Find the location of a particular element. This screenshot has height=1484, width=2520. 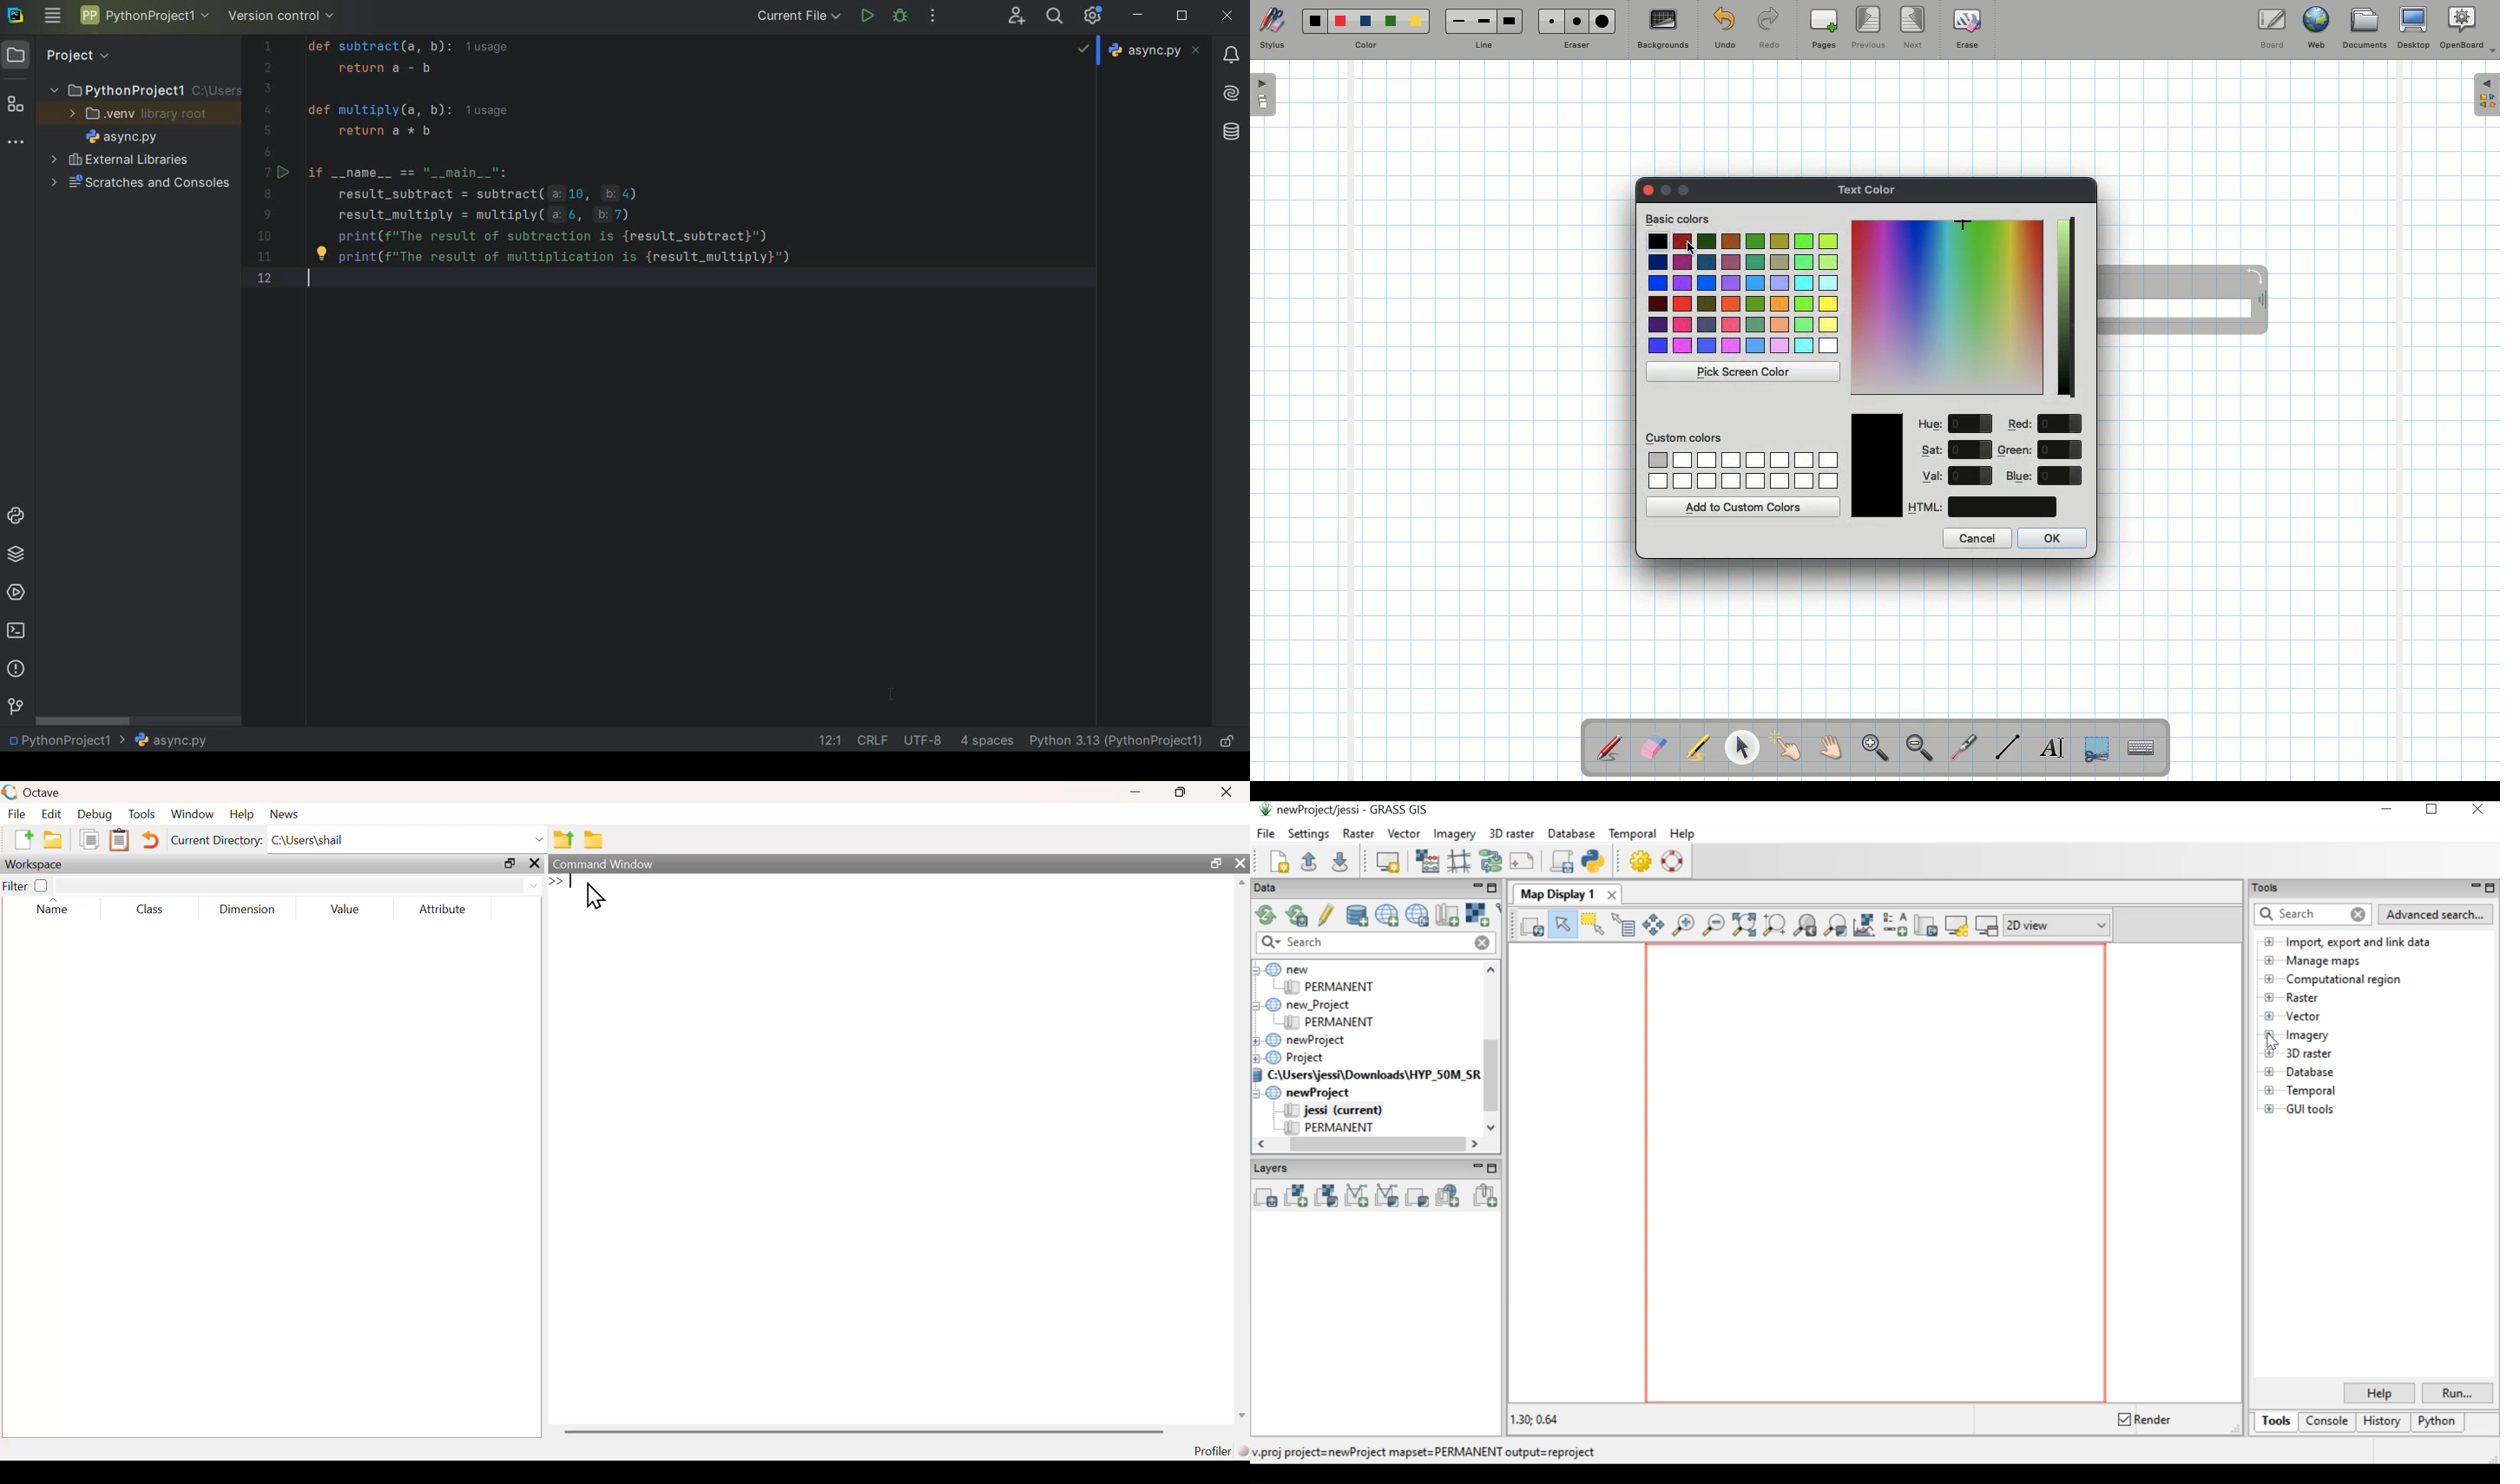

Blue is located at coordinates (2019, 476).